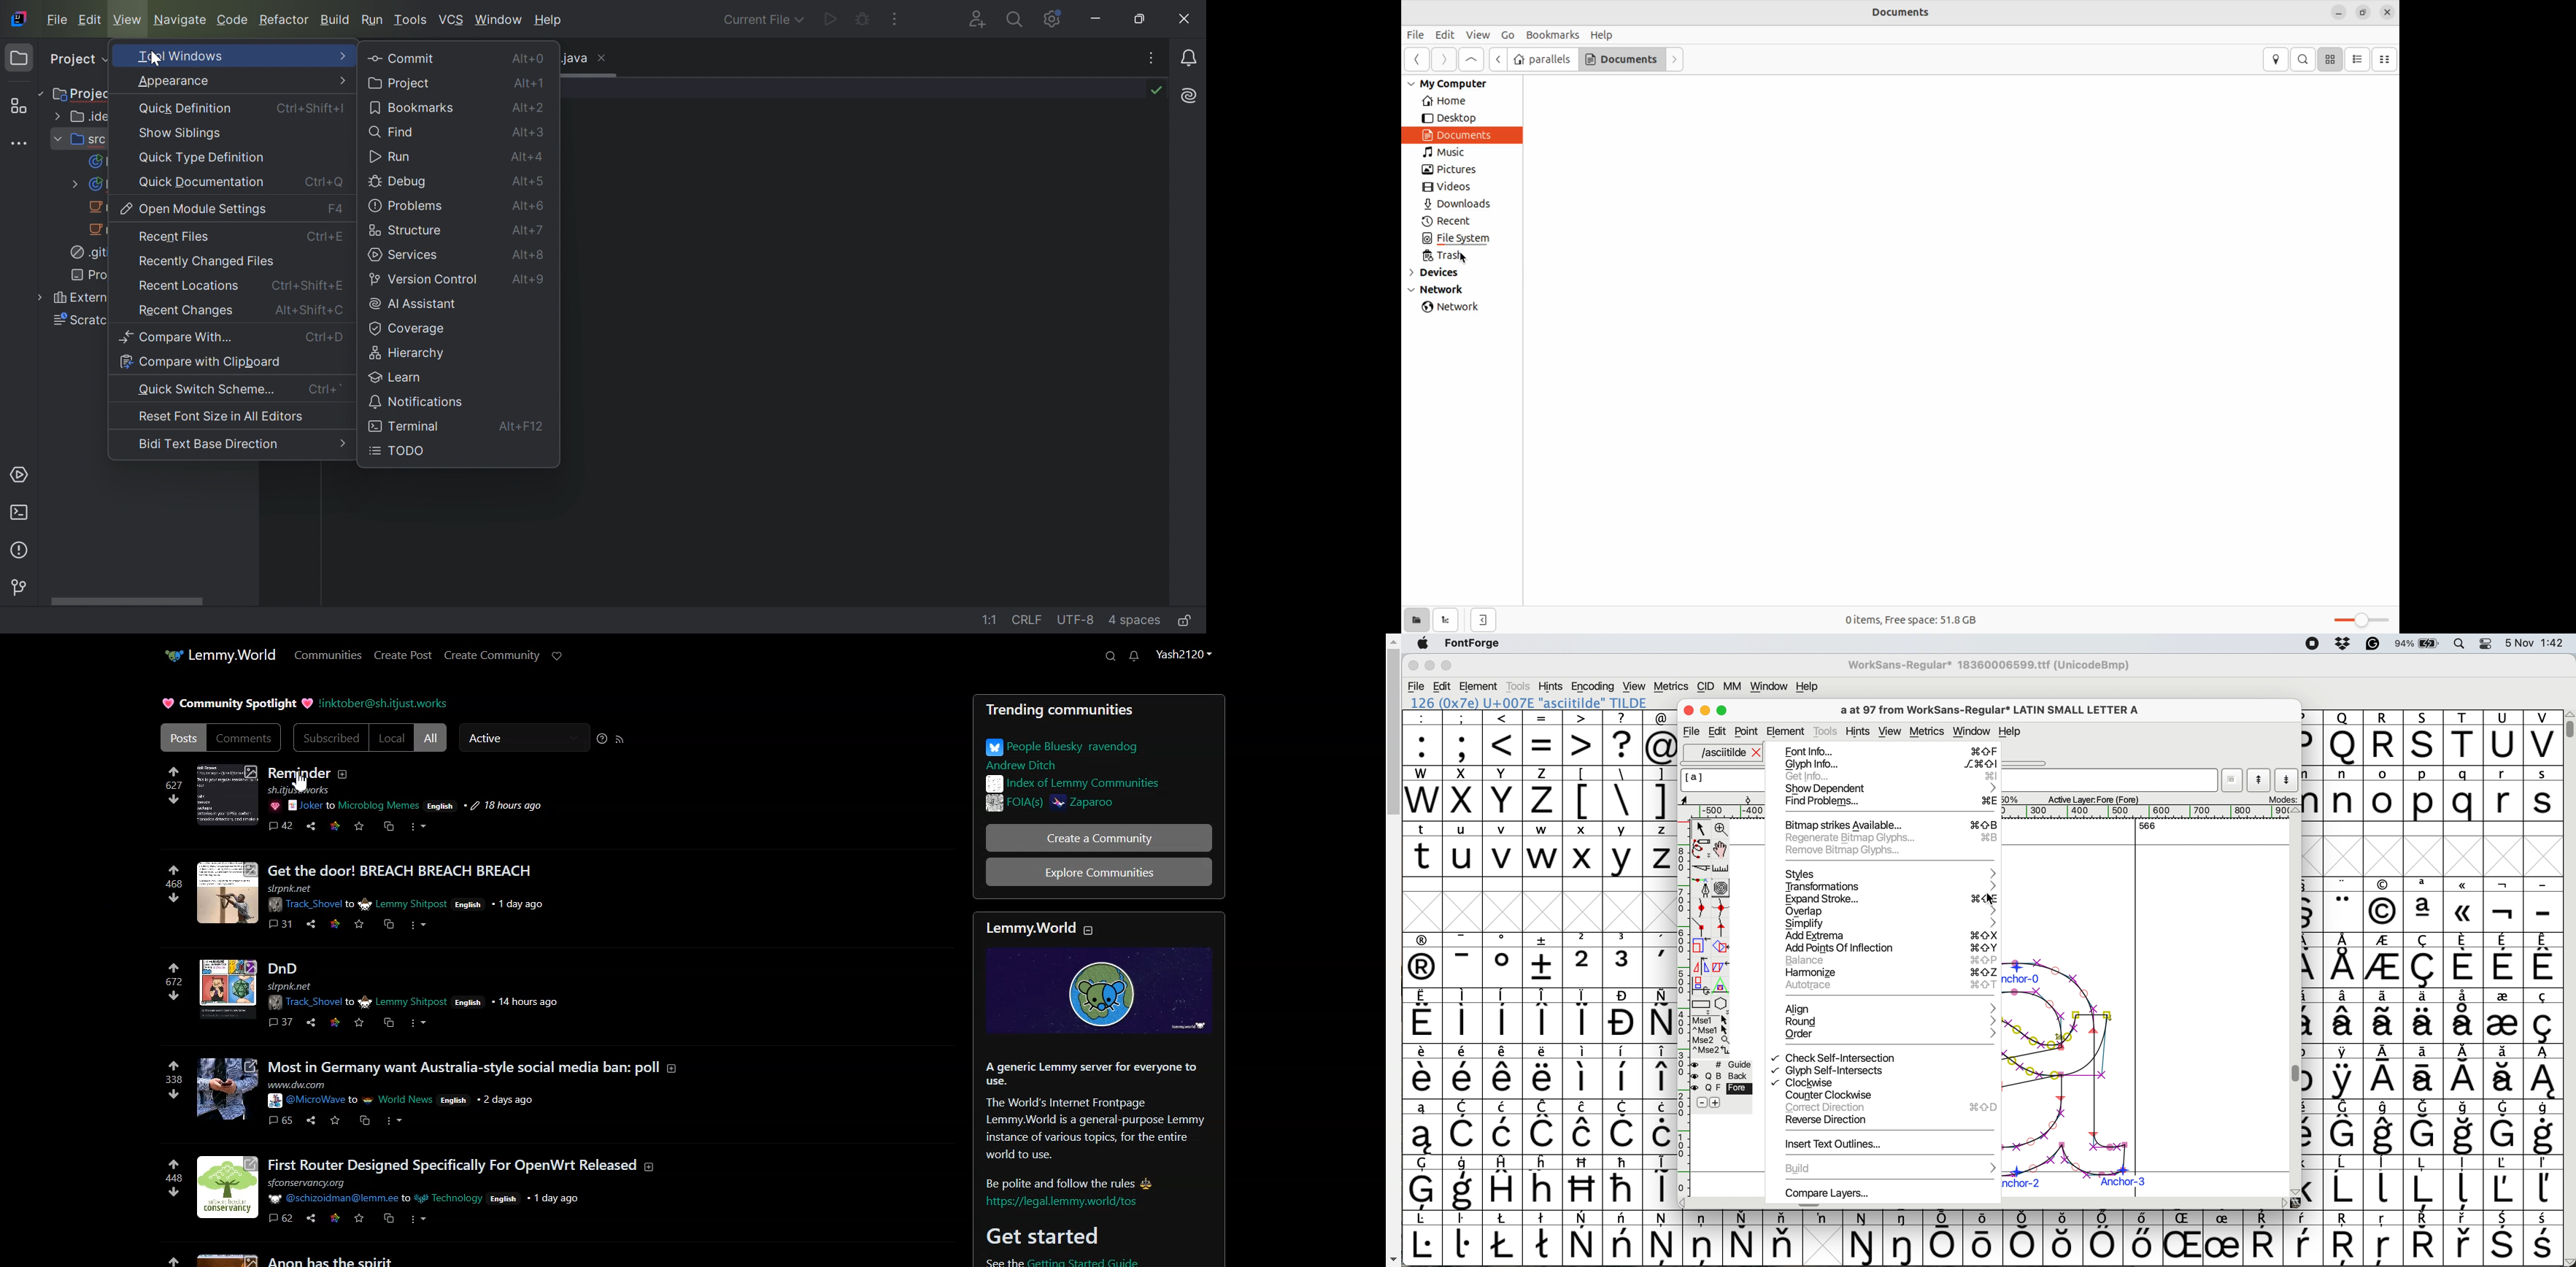 Image resolution: width=2576 pixels, height=1288 pixels. What do you see at coordinates (1422, 1072) in the screenshot?
I see `symbol` at bounding box center [1422, 1072].